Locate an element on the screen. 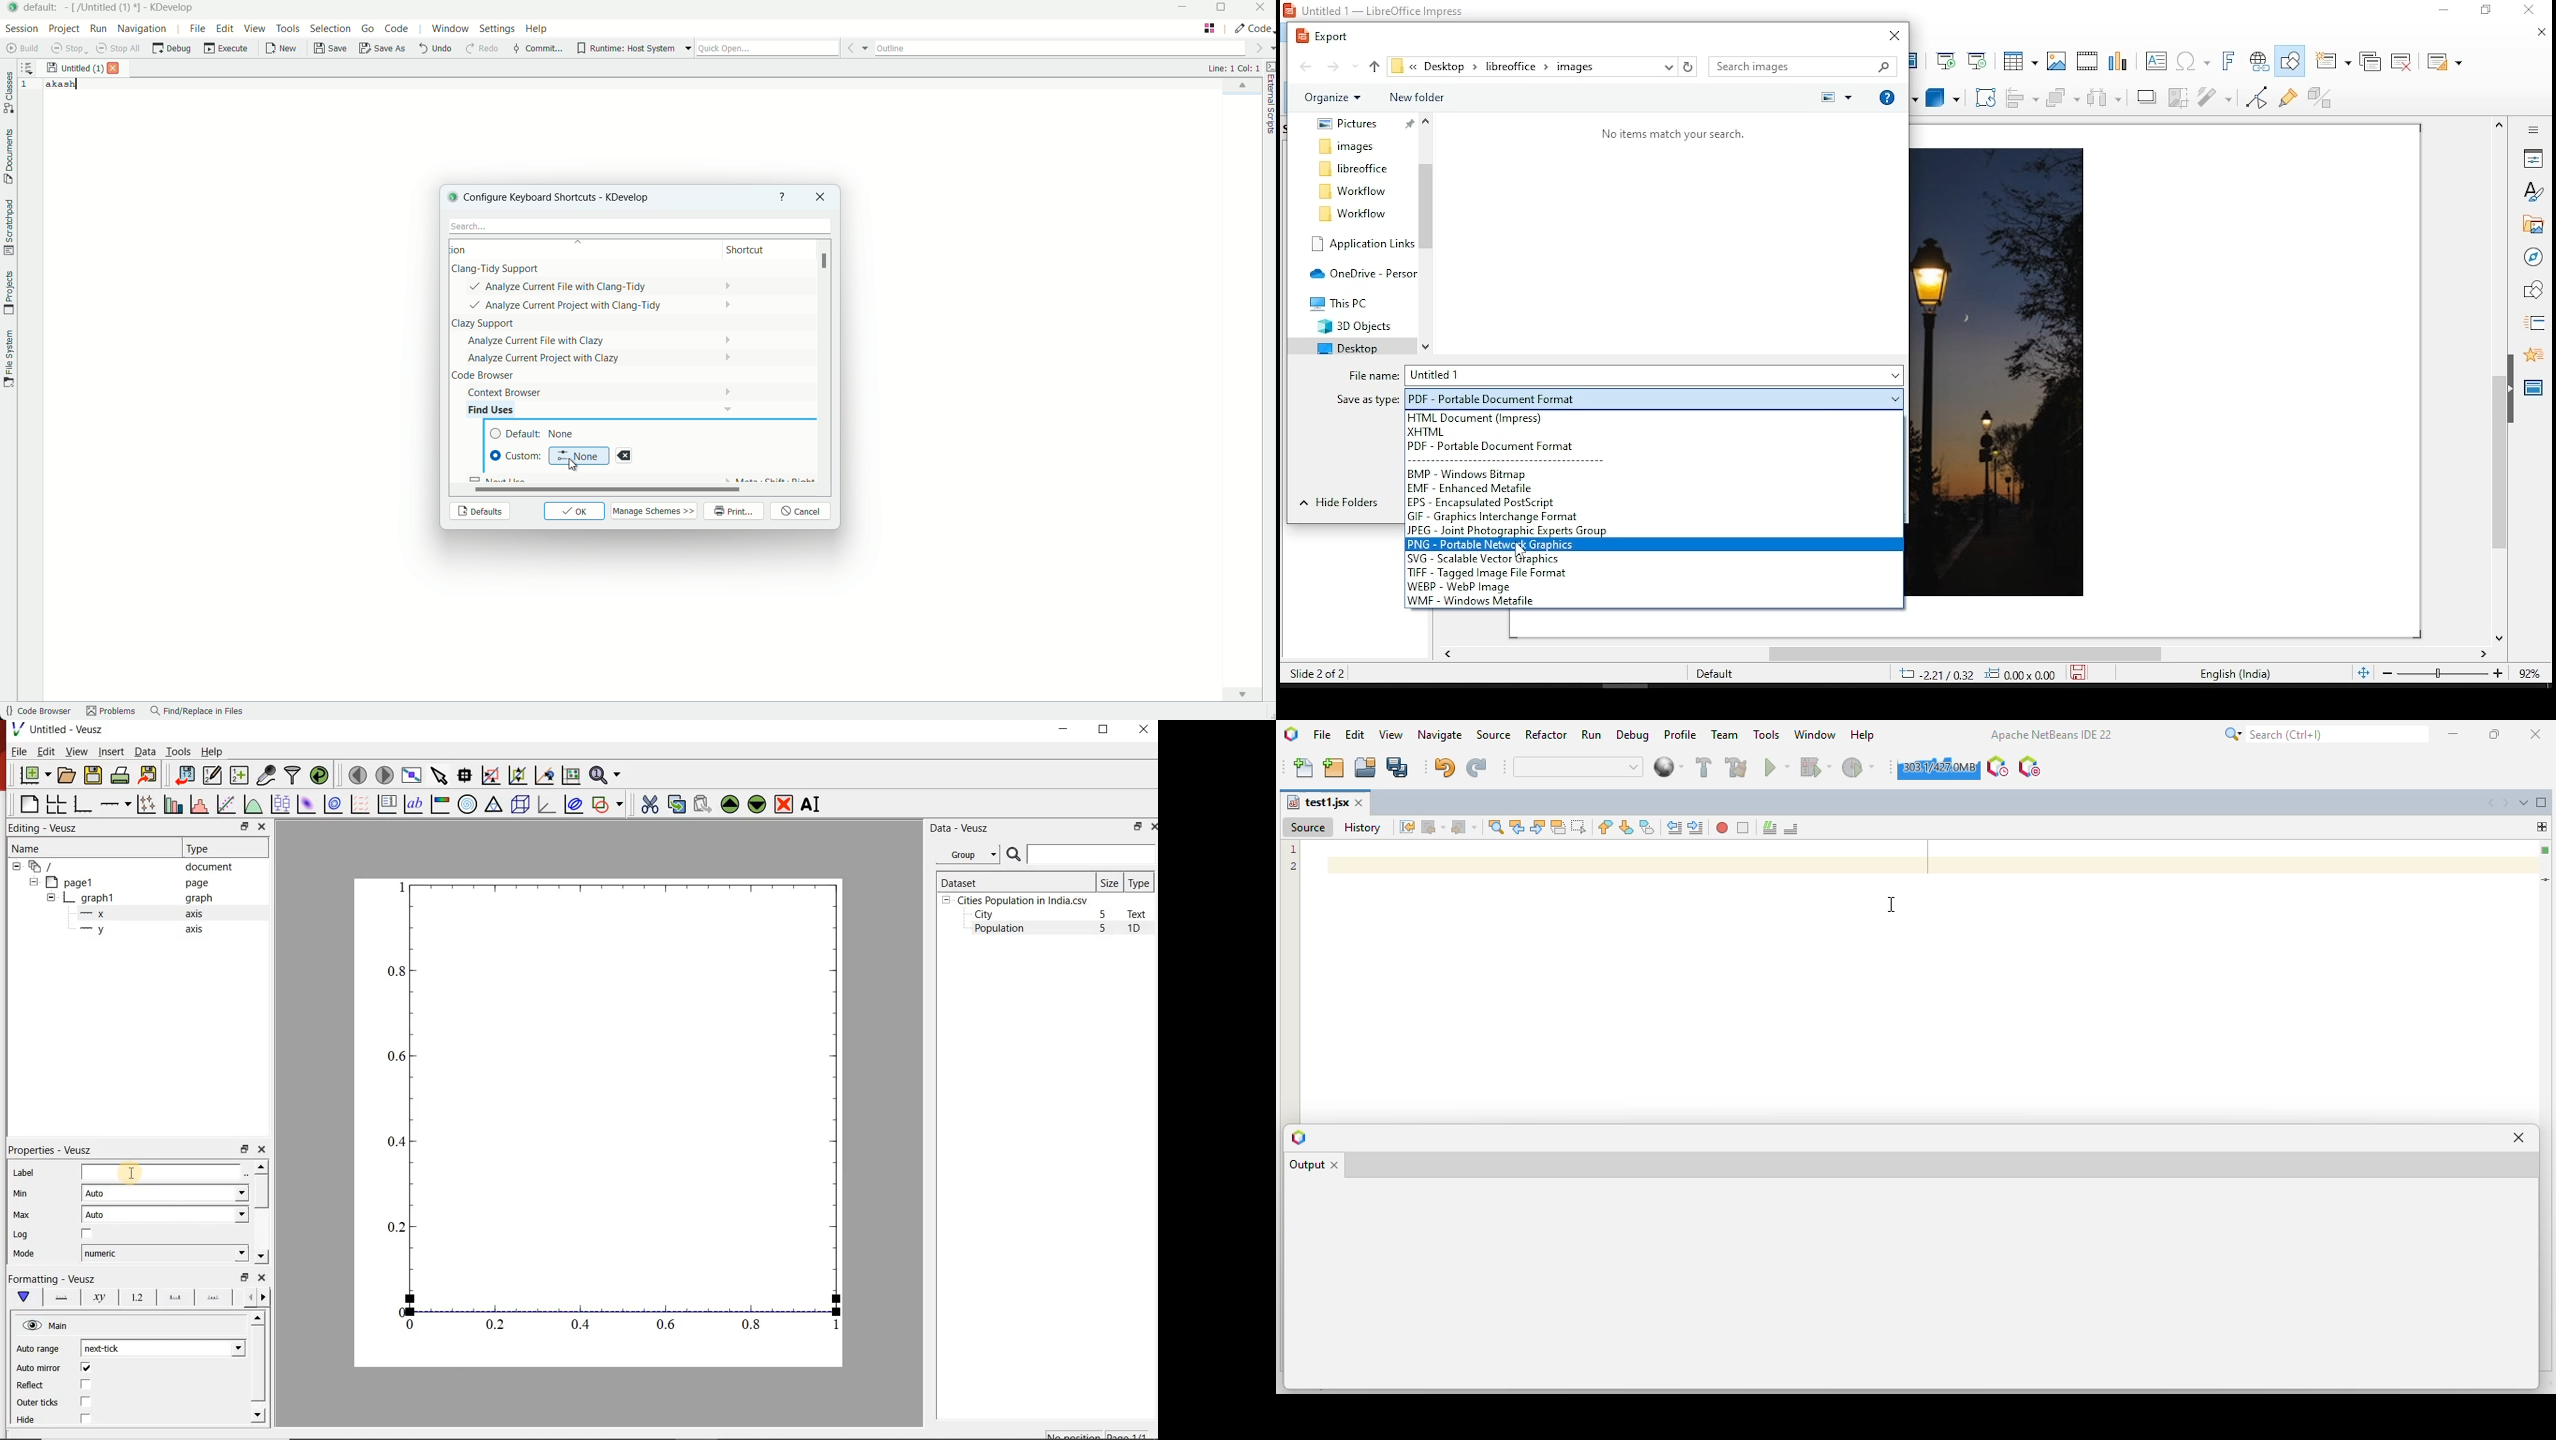 The image size is (2576, 1456). arrange is located at coordinates (2063, 100).